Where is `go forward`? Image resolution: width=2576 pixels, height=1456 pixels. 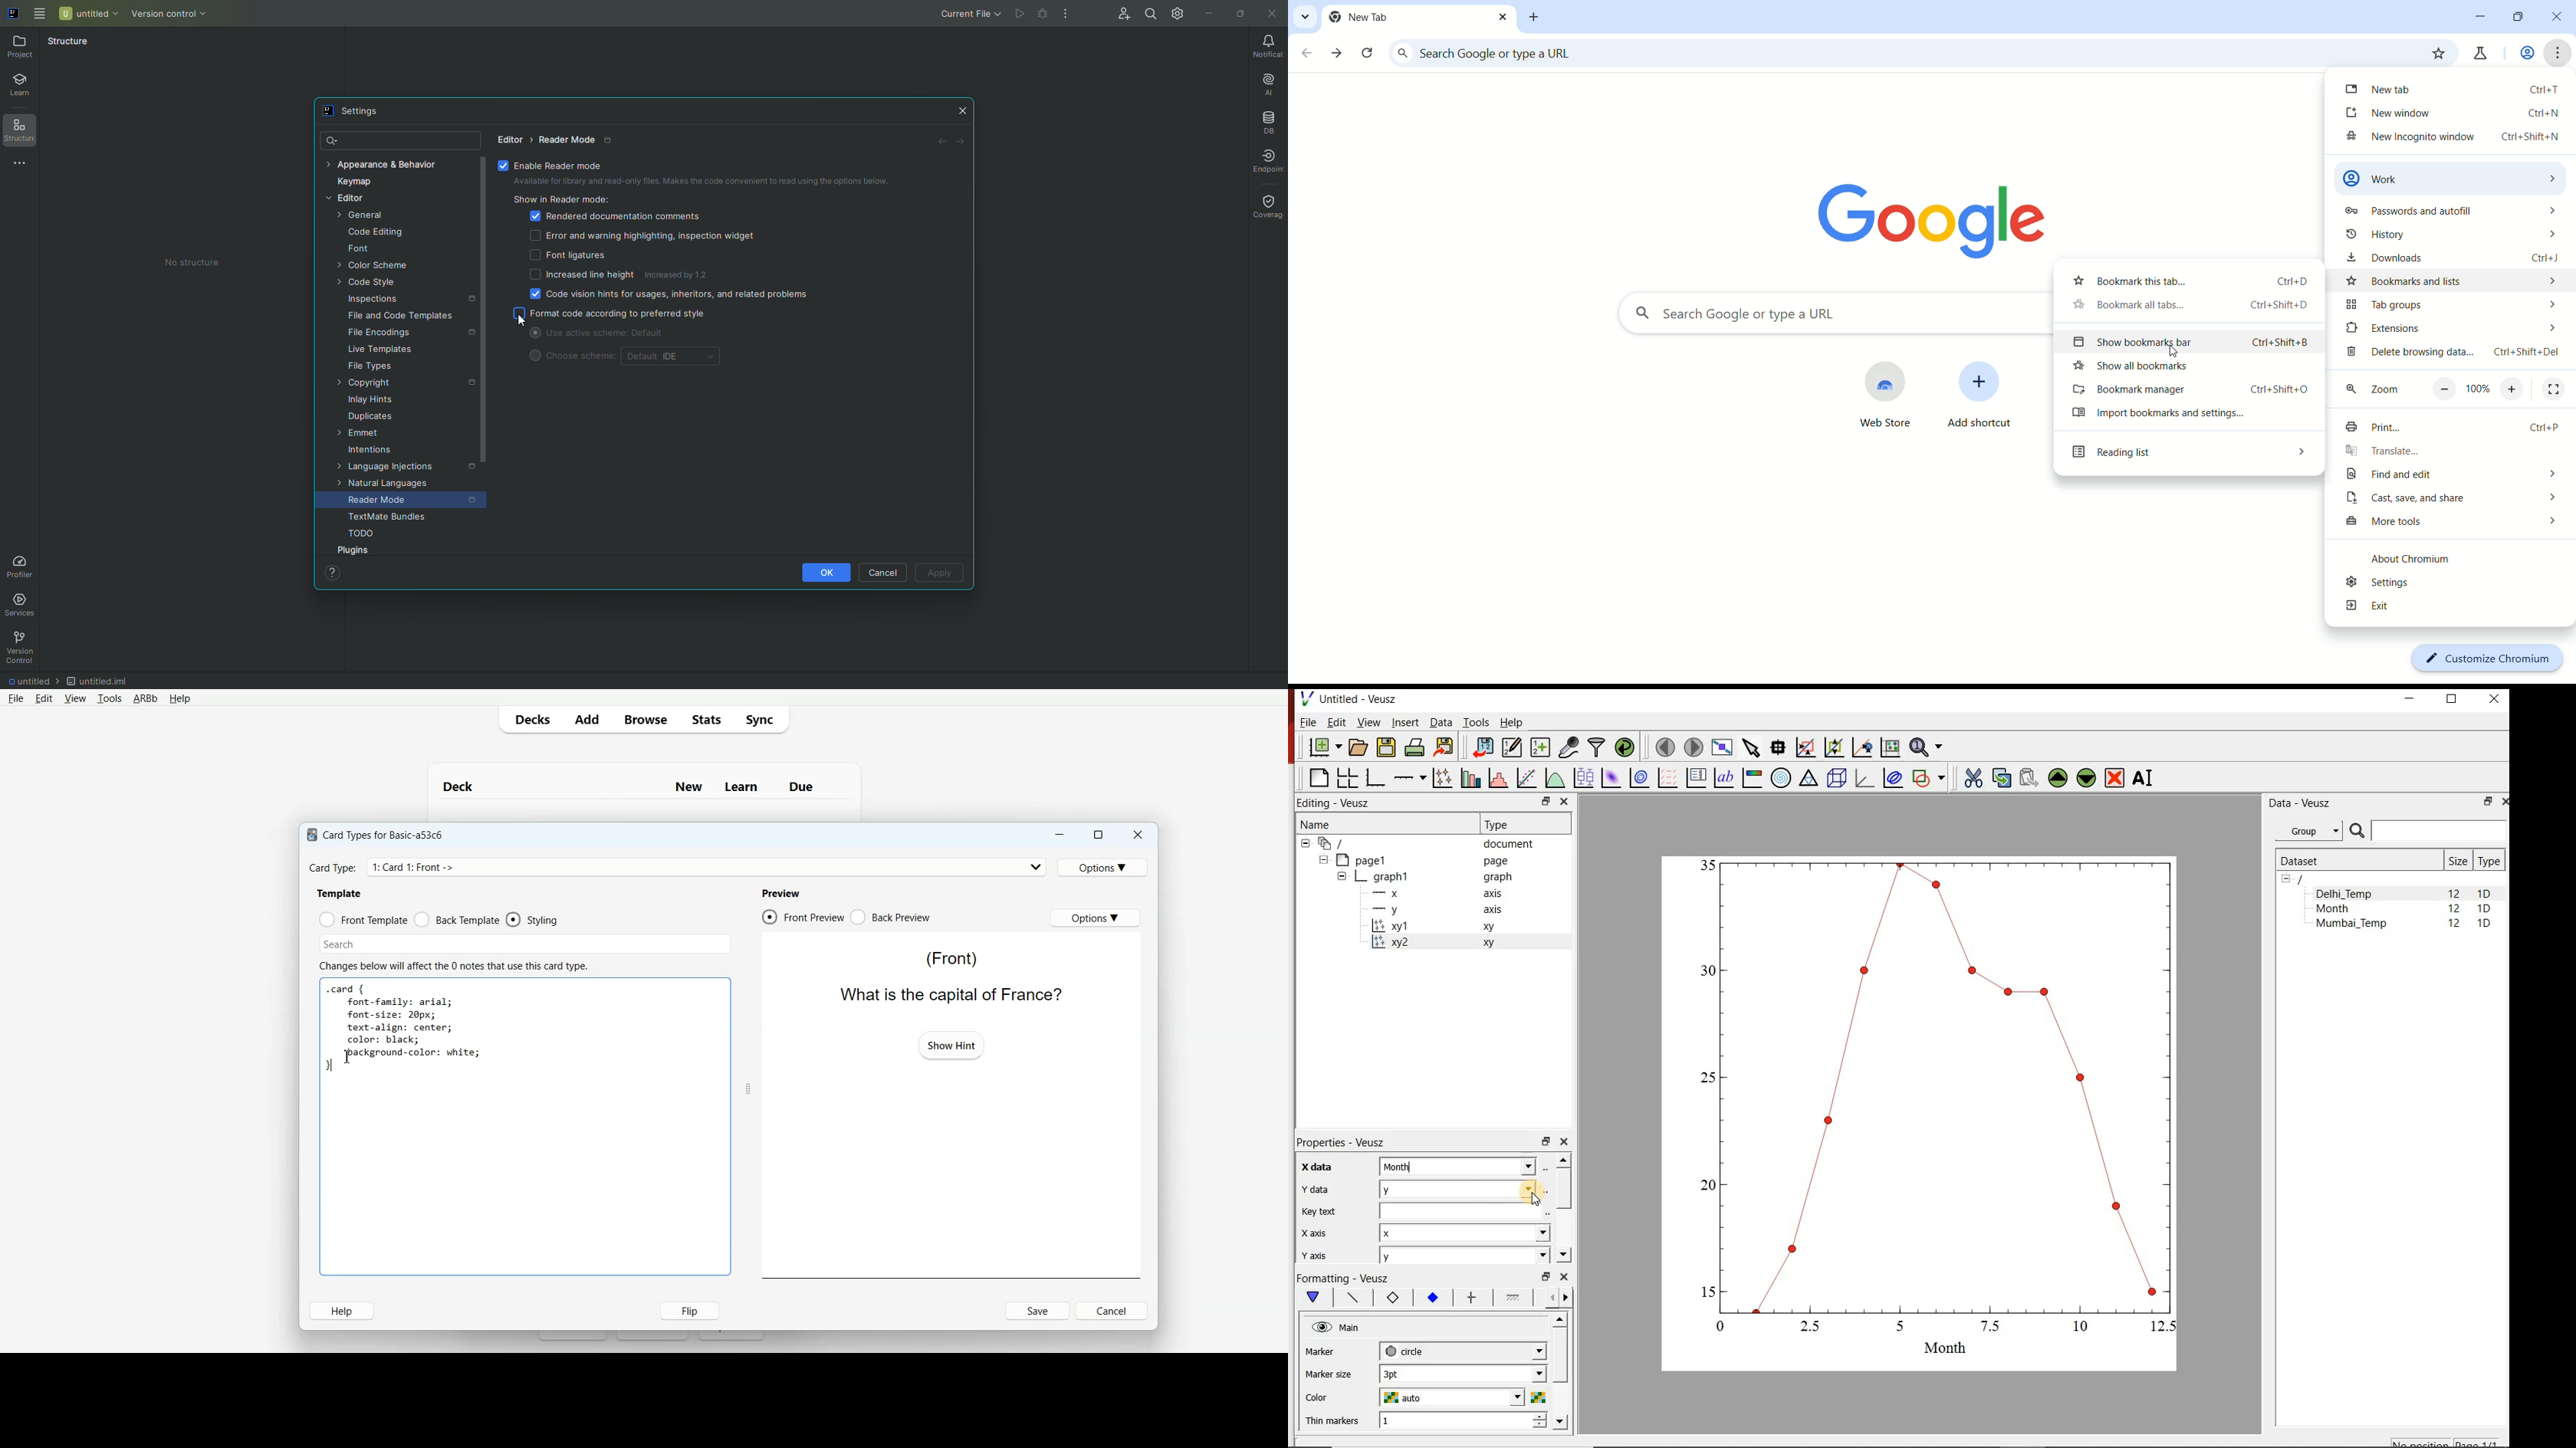
go forward is located at coordinates (1338, 54).